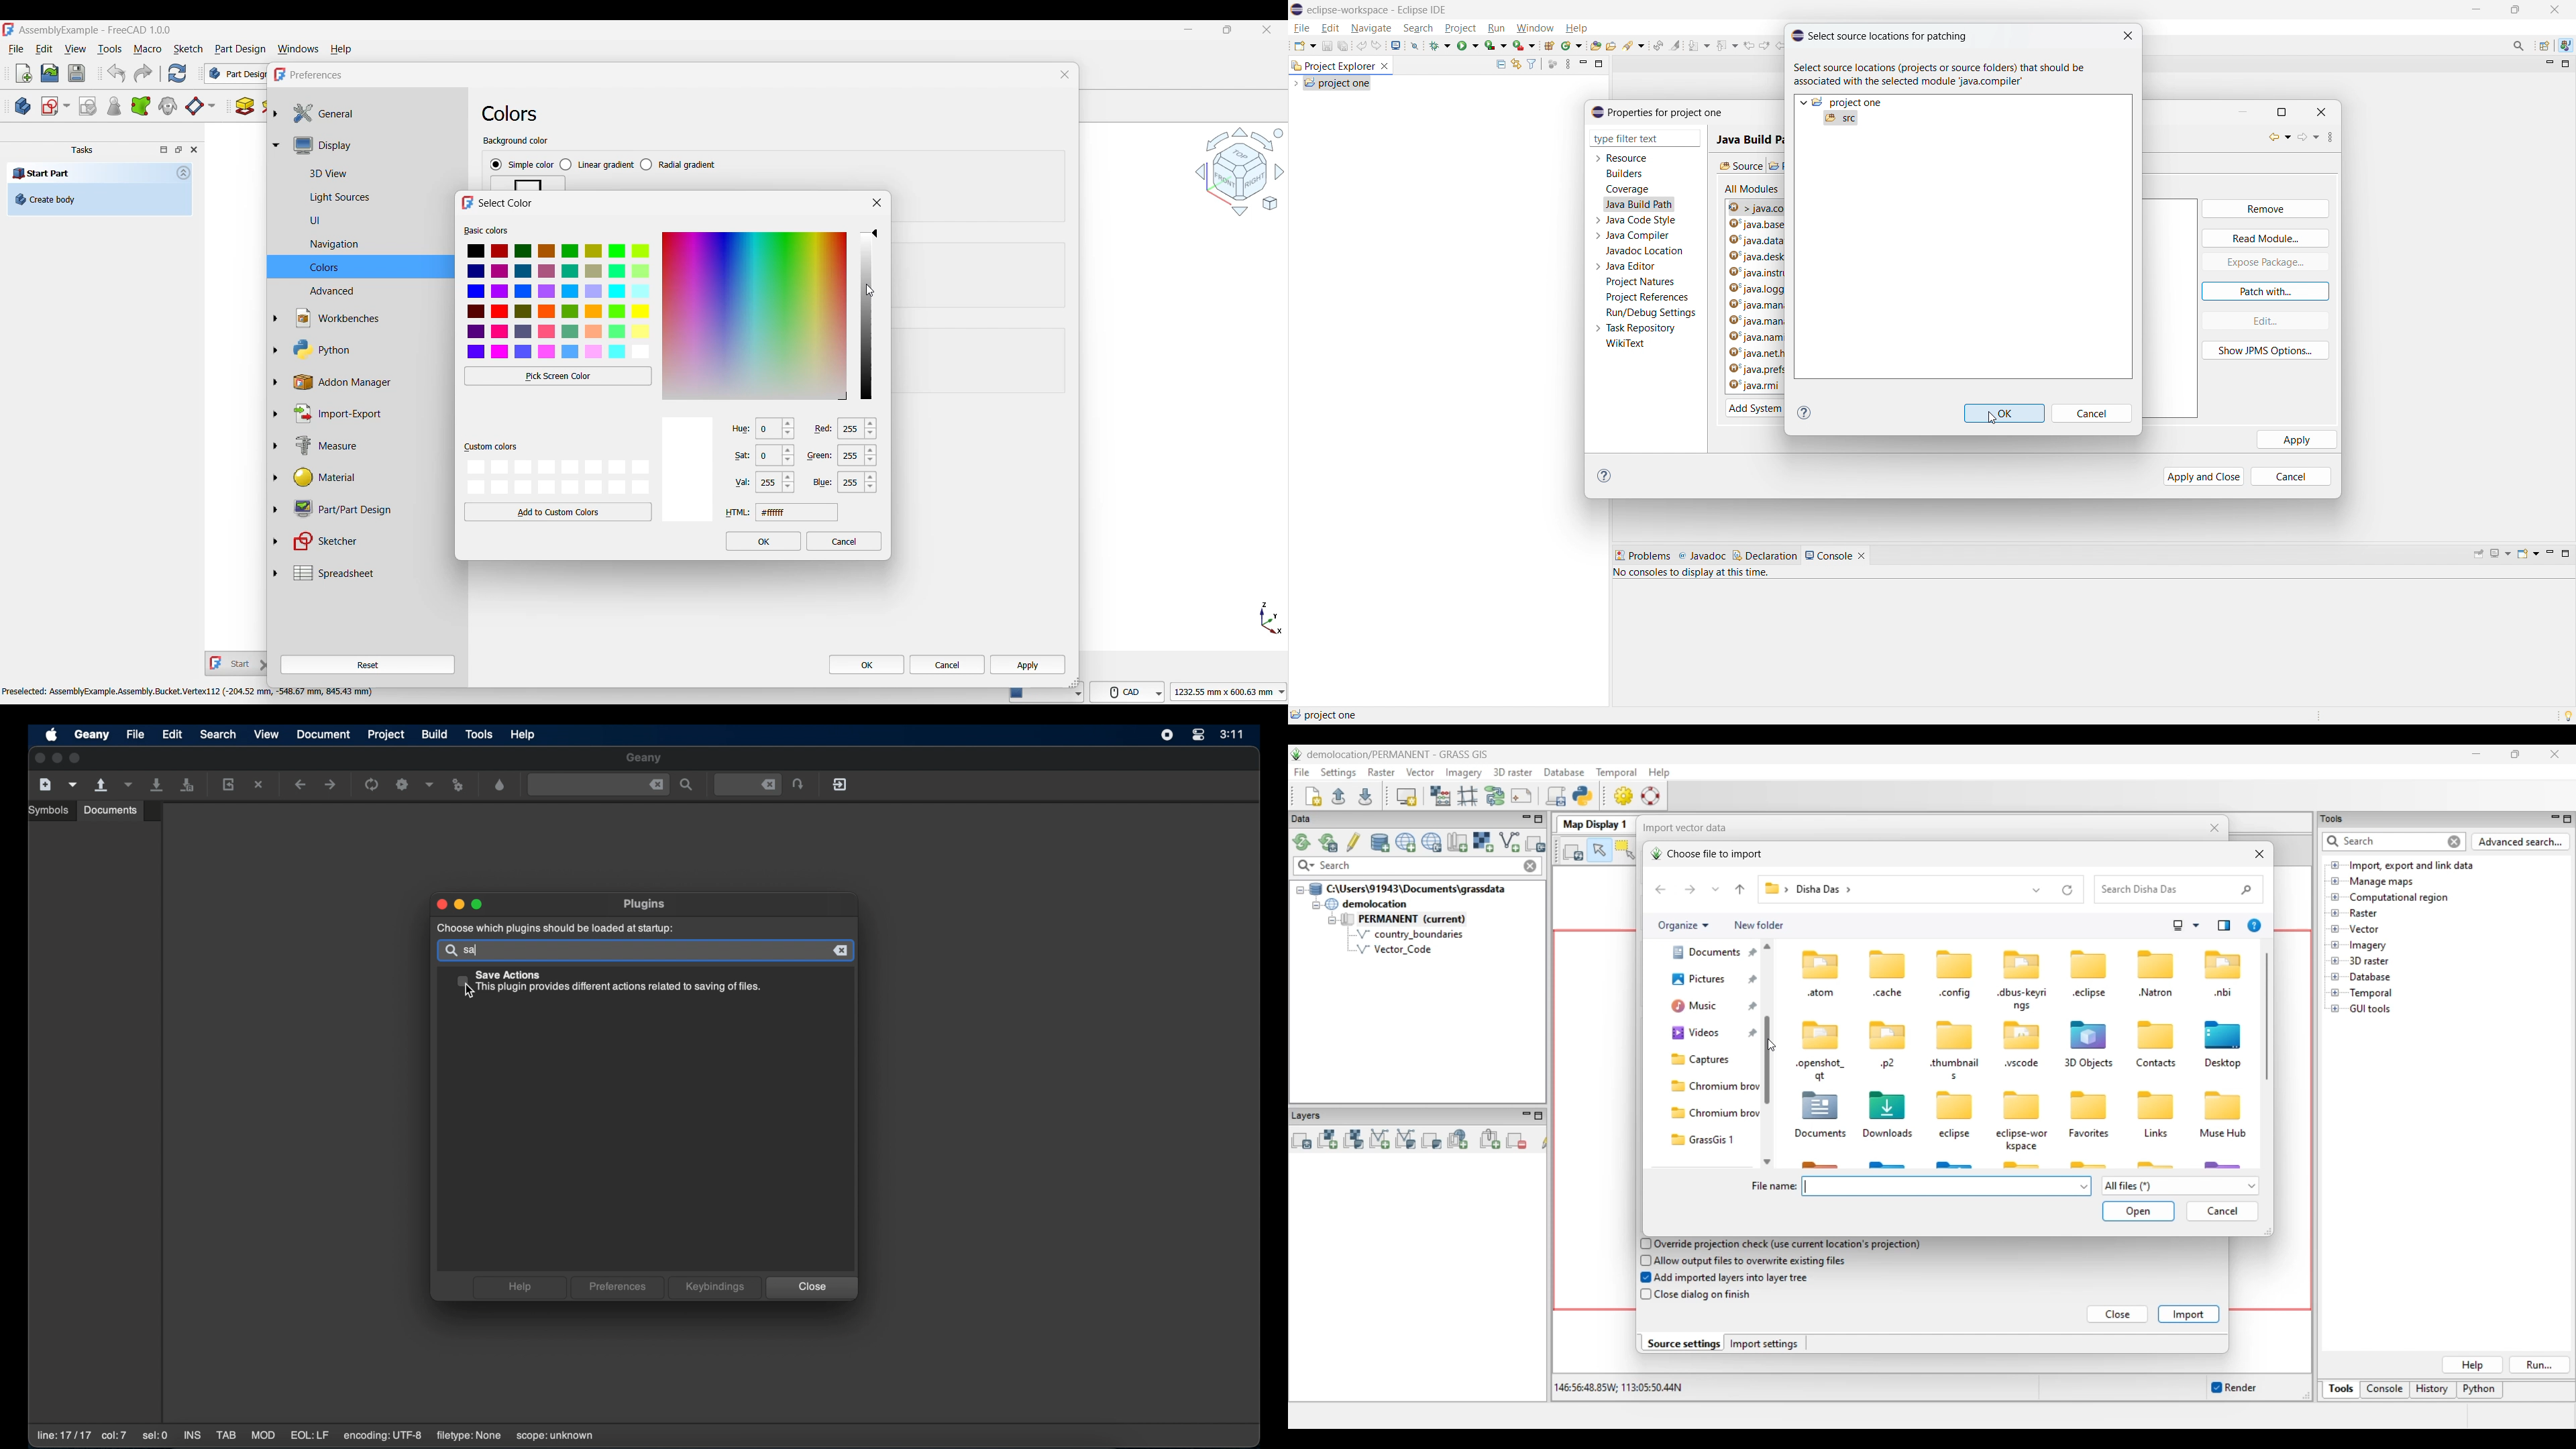 This screenshot has height=1456, width=2576. What do you see at coordinates (317, 75) in the screenshot?
I see `Preferences` at bounding box center [317, 75].